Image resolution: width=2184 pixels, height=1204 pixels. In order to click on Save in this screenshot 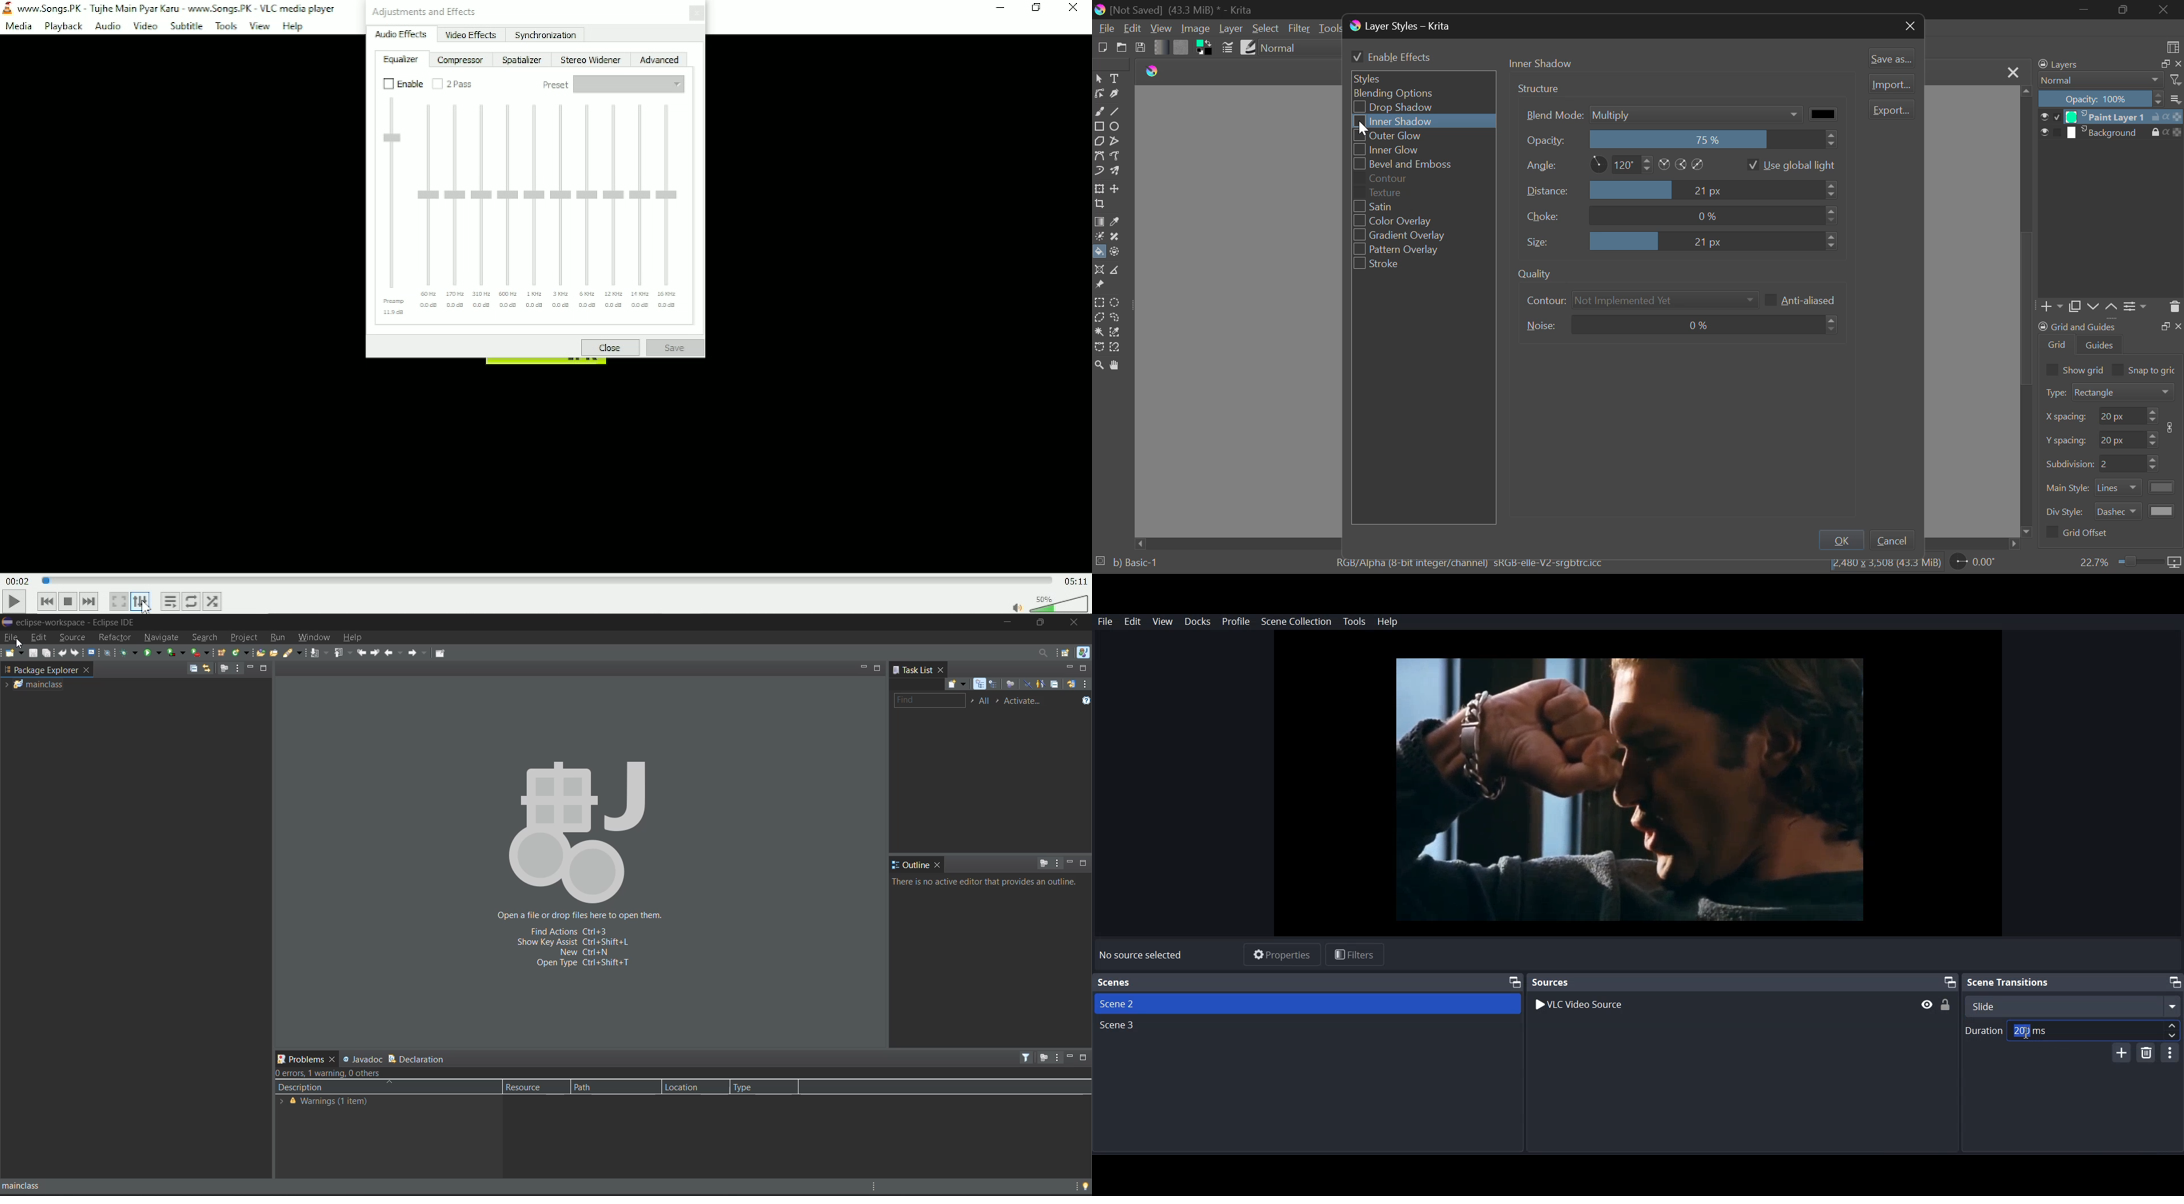, I will do `click(677, 349)`.